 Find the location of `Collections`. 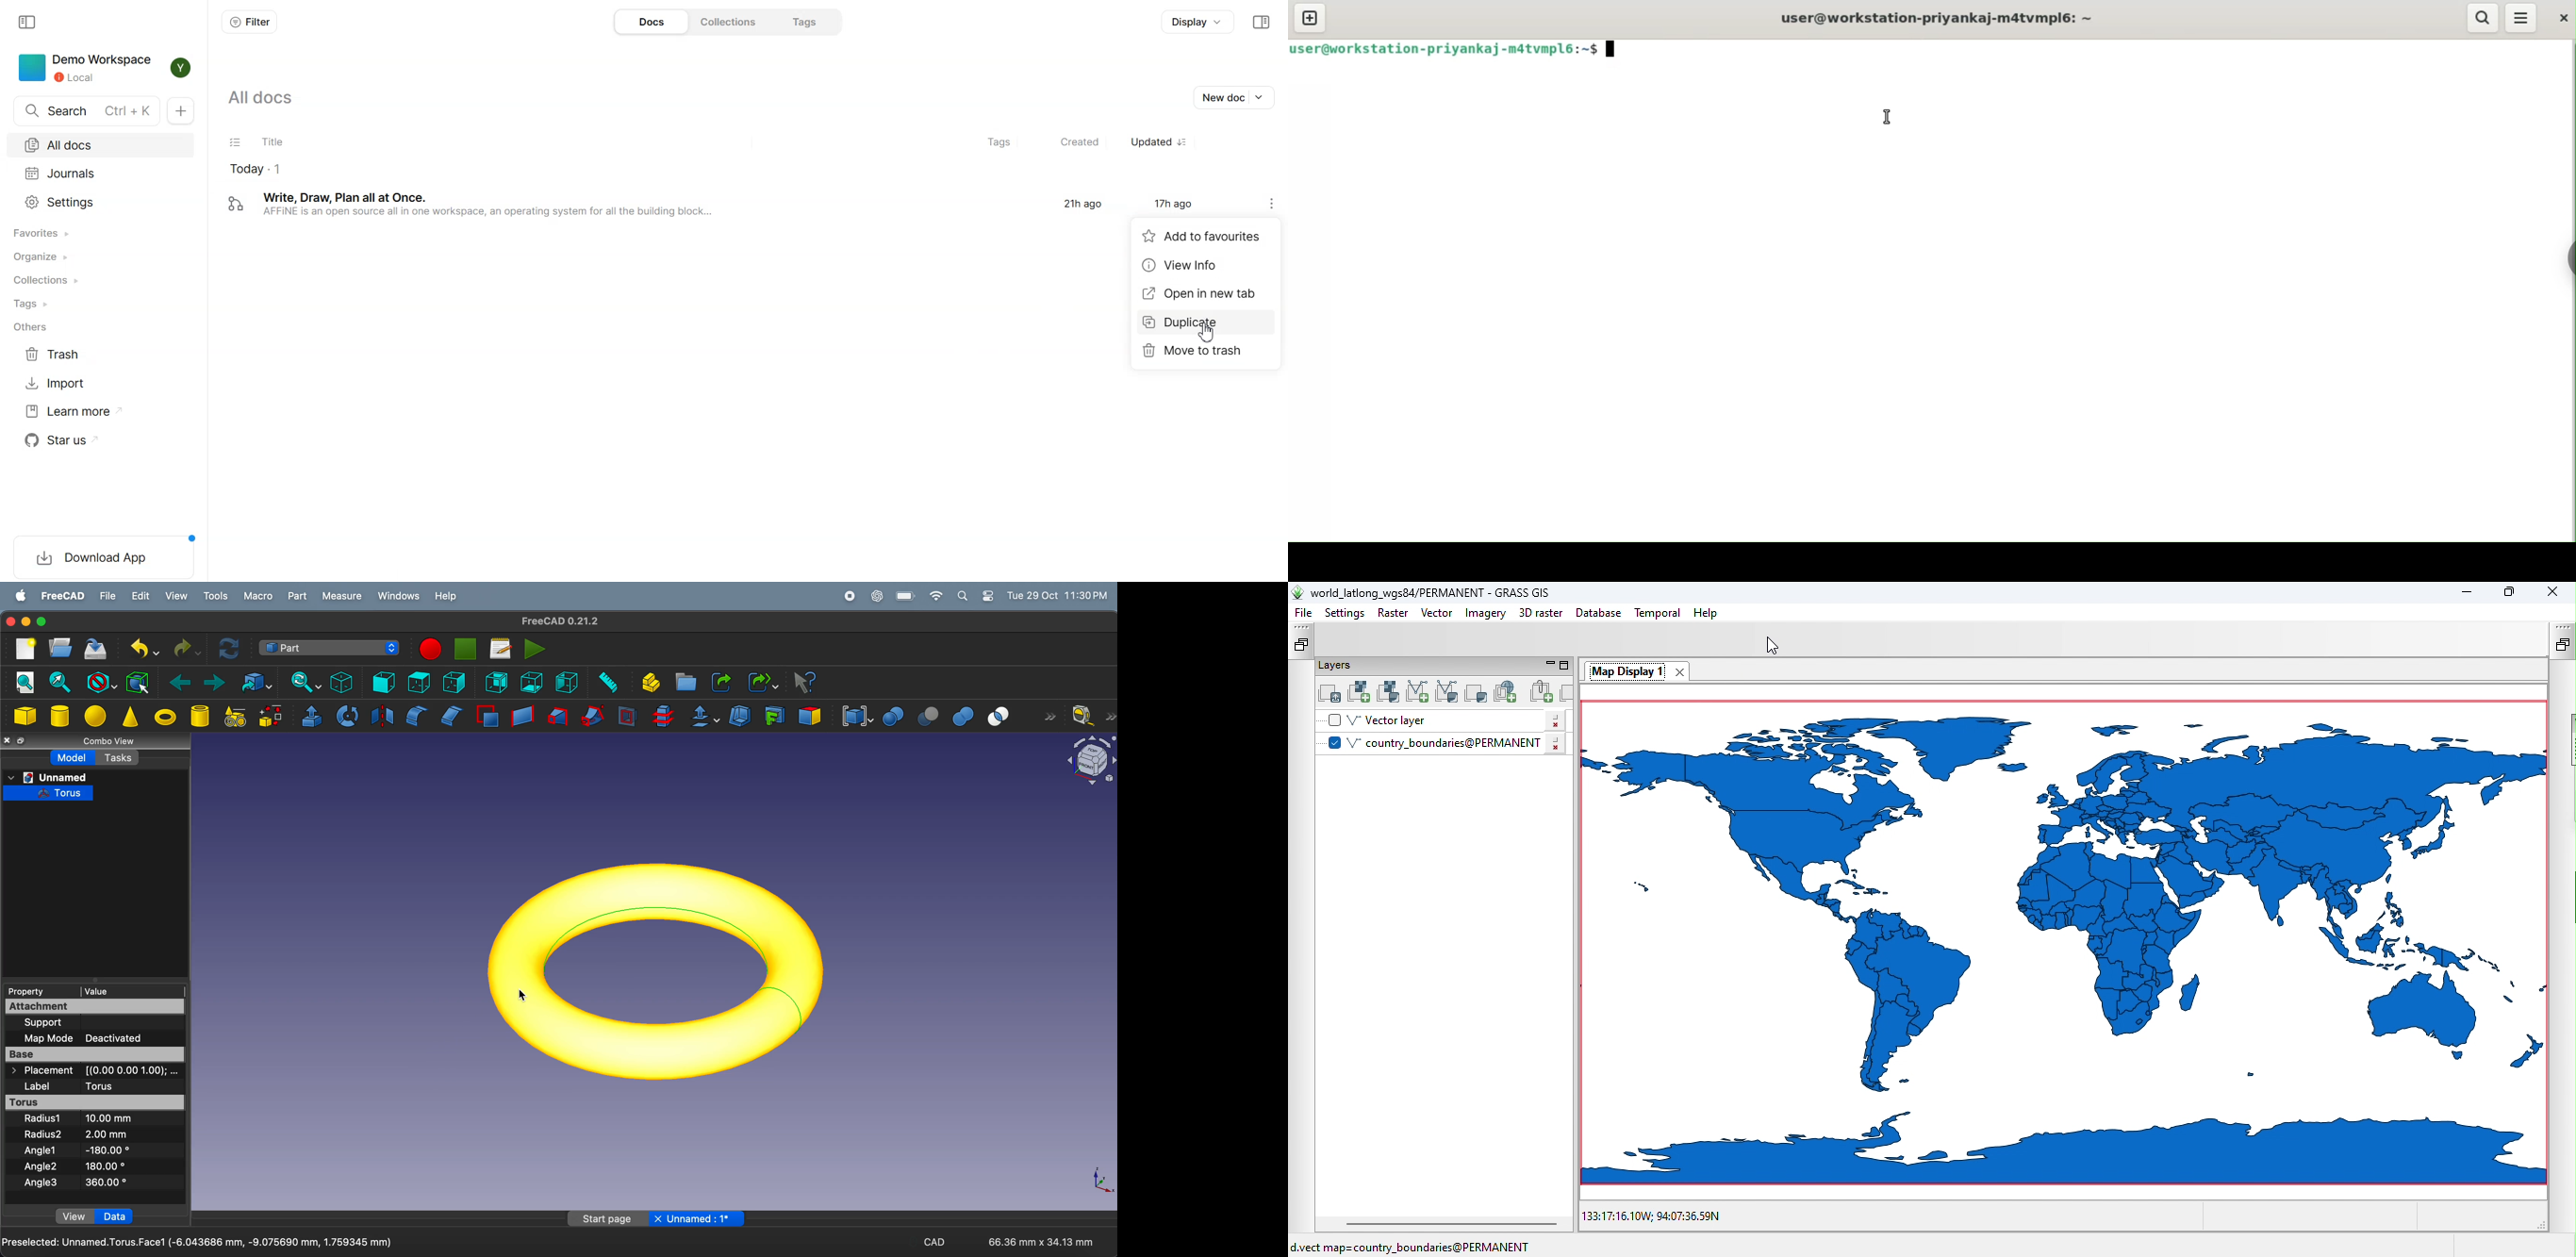

Collections is located at coordinates (101, 281).